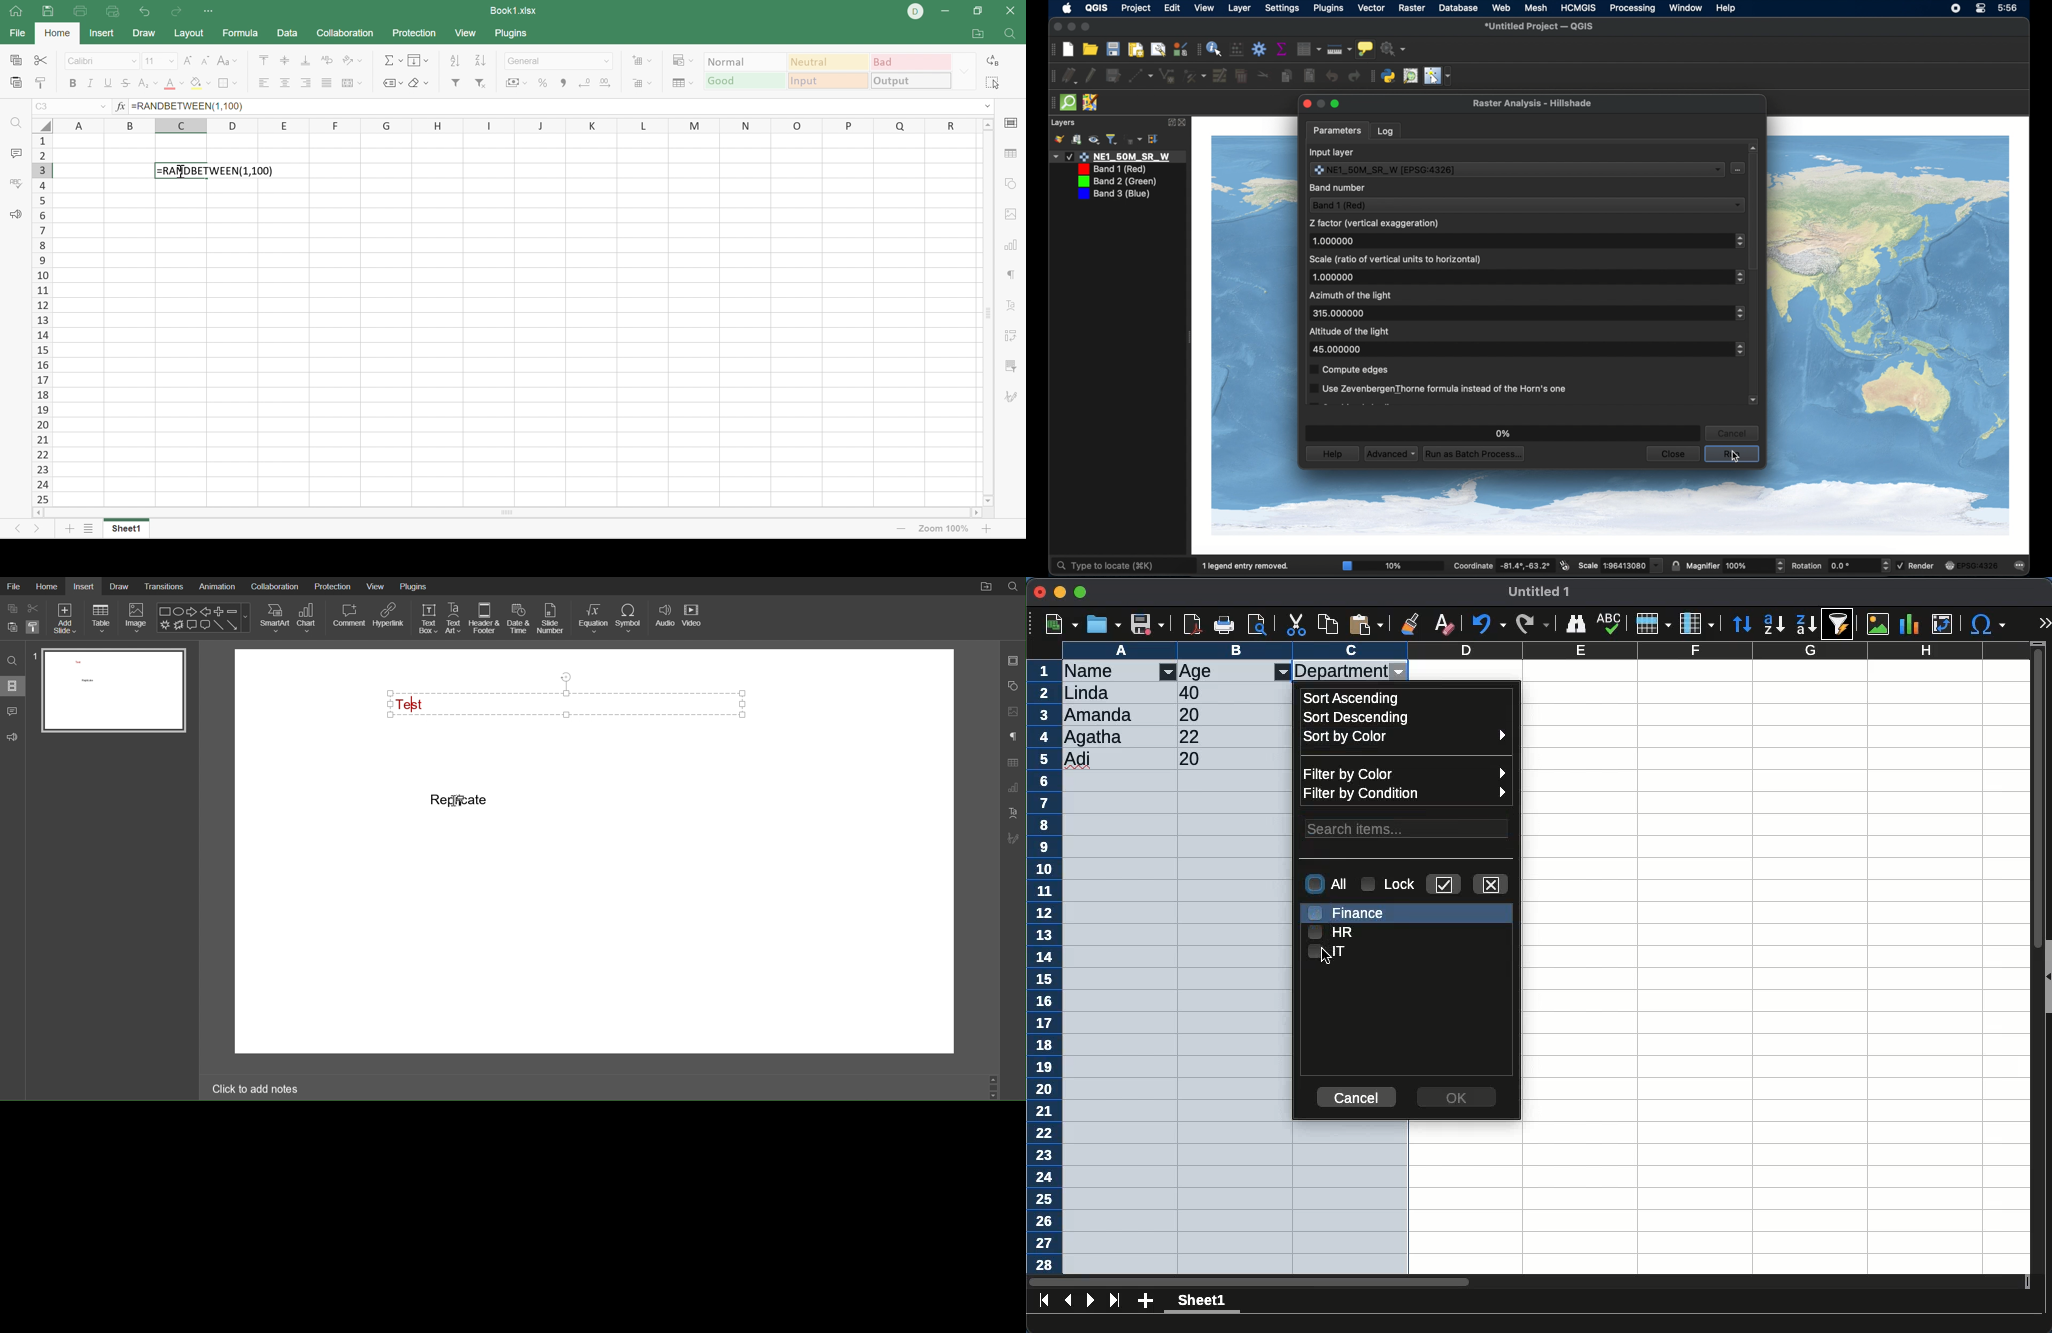 This screenshot has width=2072, height=1344. Describe the element at coordinates (419, 59) in the screenshot. I see `Fill` at that location.